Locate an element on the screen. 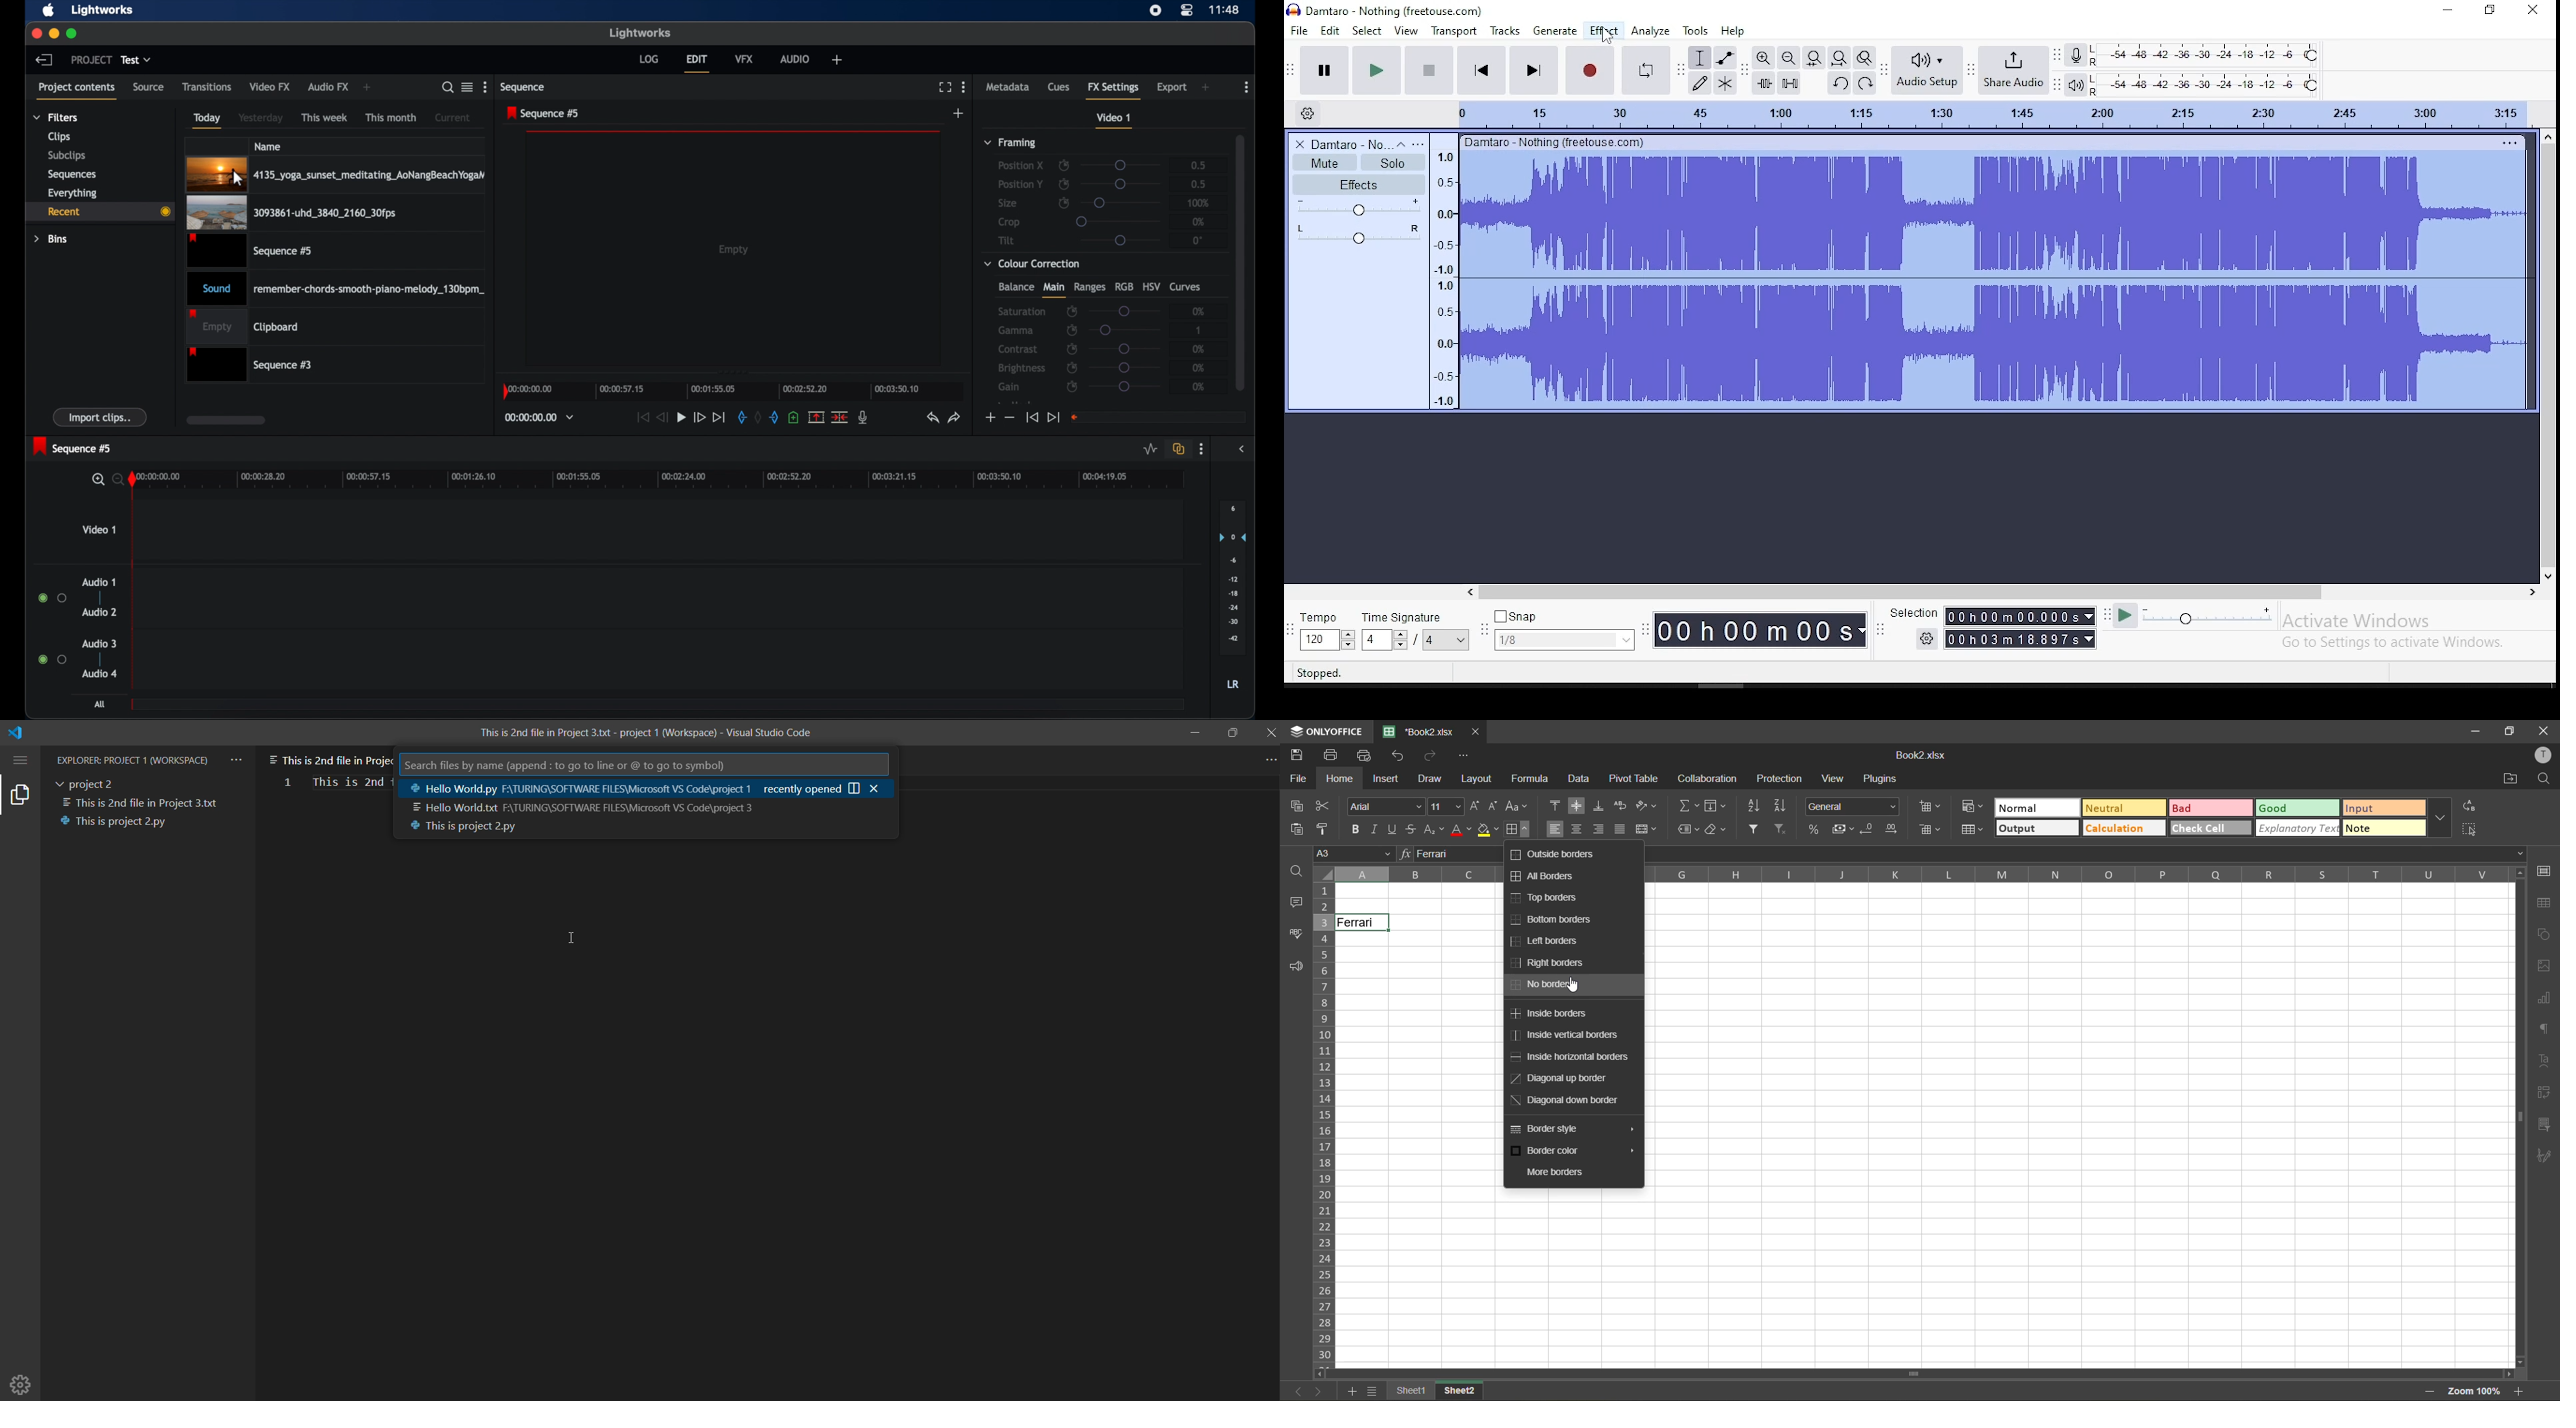  fx settings is located at coordinates (1115, 90).